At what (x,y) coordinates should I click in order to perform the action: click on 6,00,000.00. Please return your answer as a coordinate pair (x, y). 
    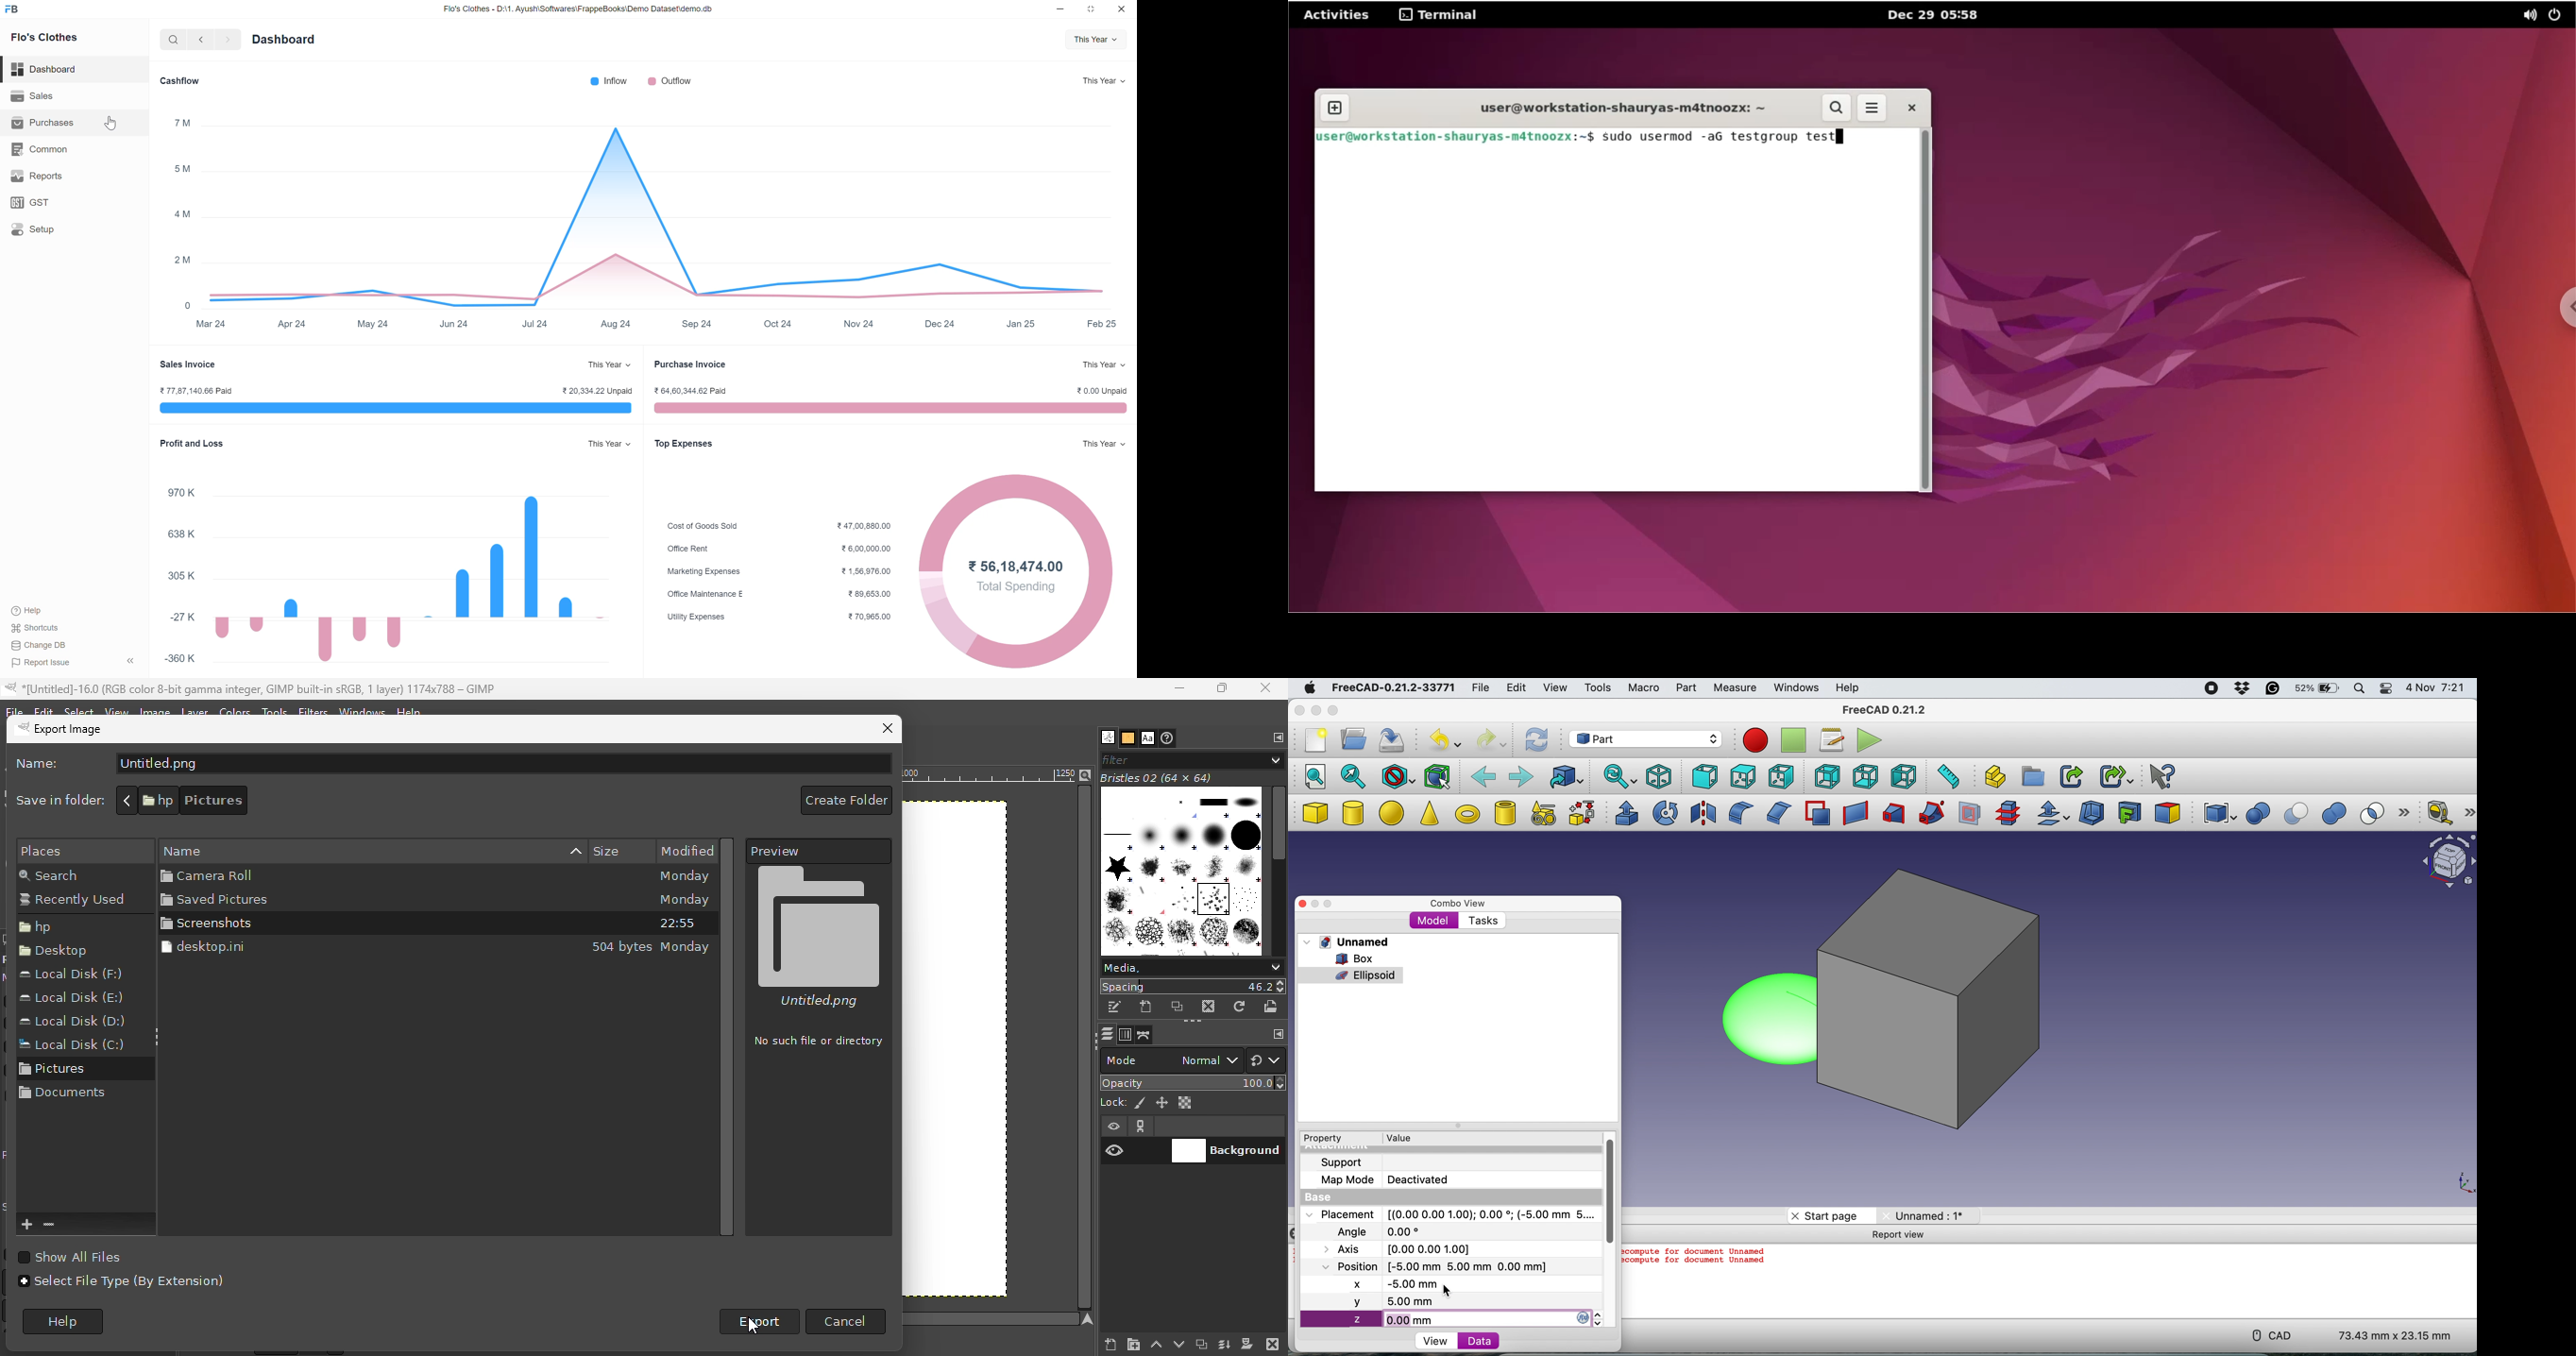
    Looking at the image, I should click on (866, 549).